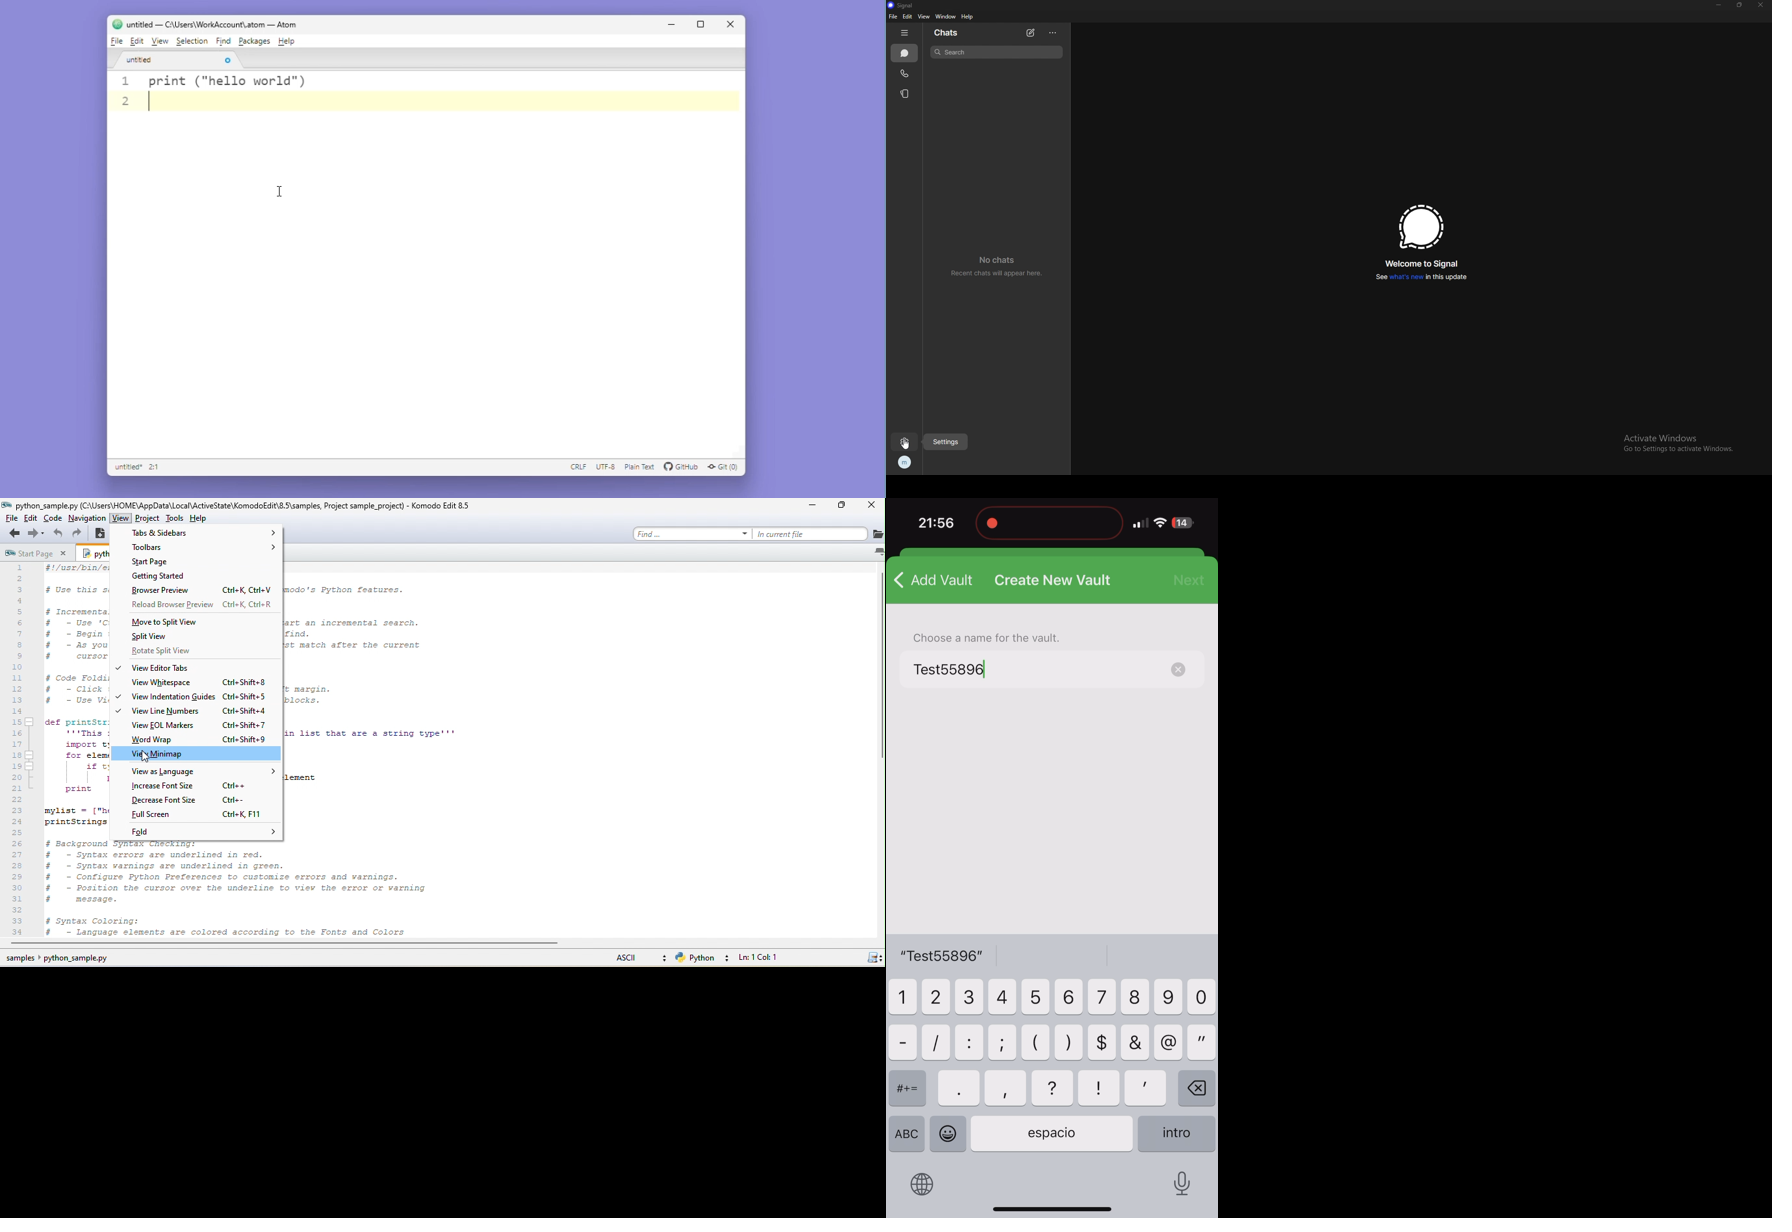  Describe the element at coordinates (901, 5) in the screenshot. I see `signal` at that location.